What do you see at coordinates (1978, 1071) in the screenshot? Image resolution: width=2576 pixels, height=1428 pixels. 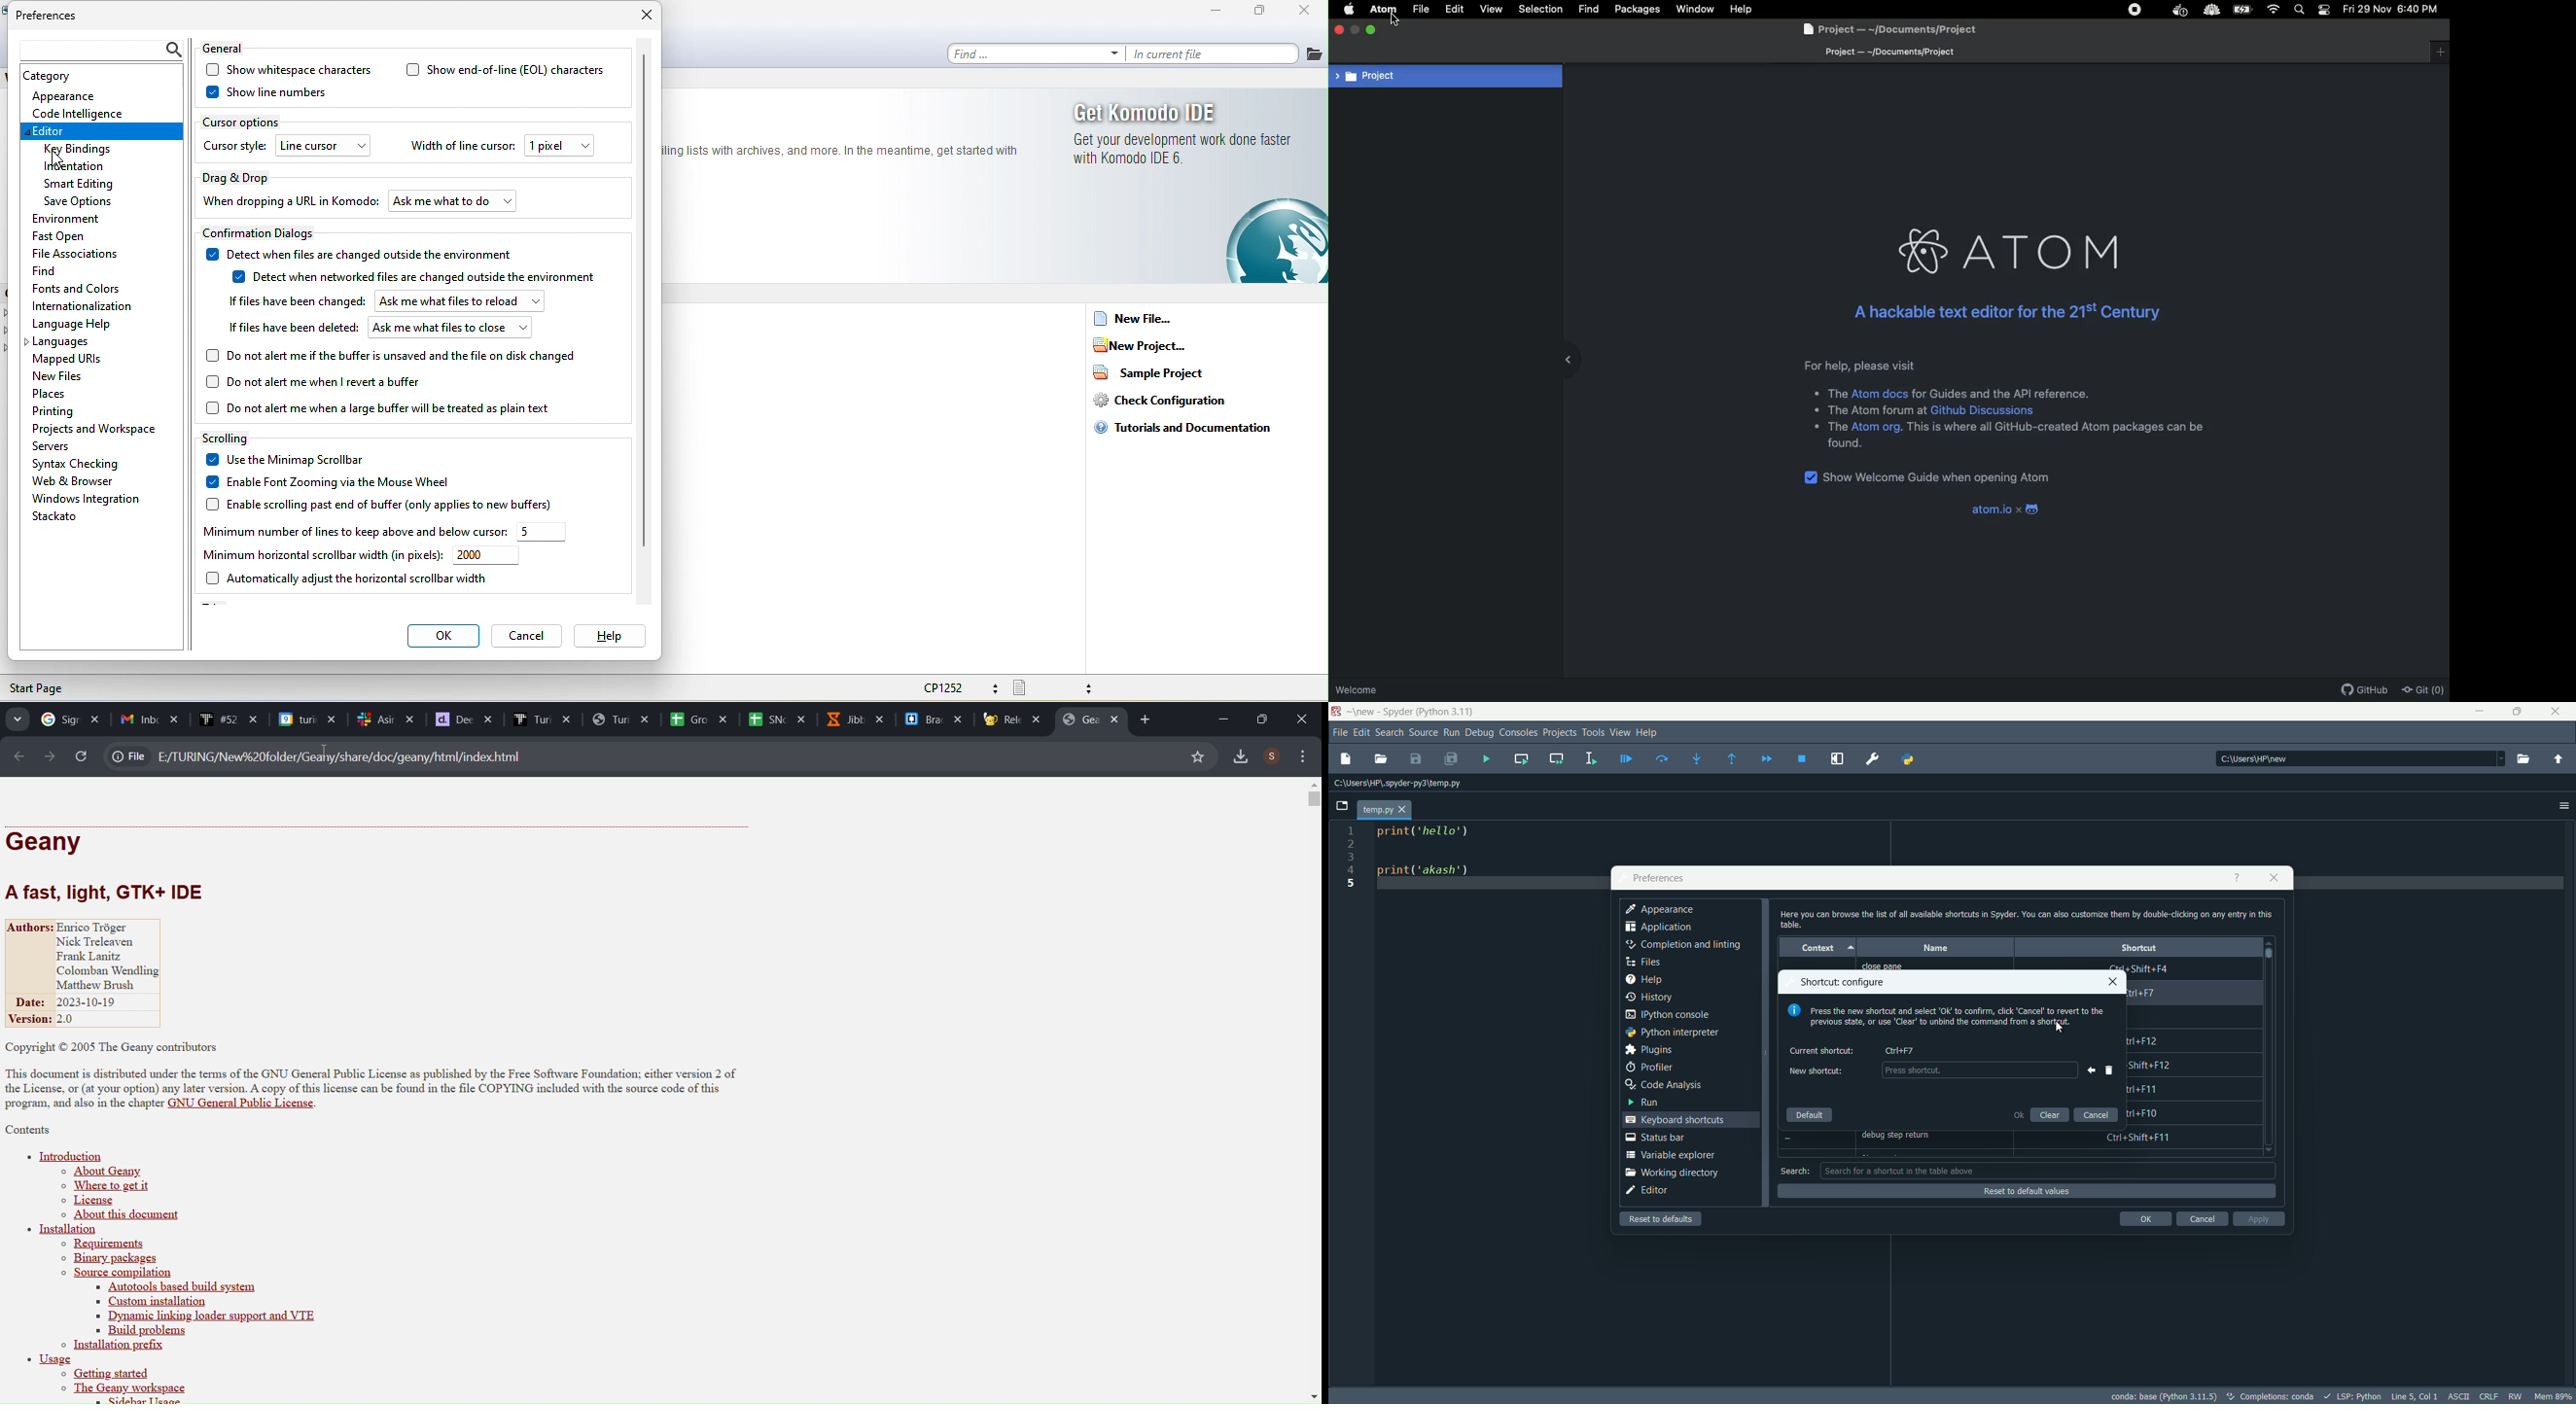 I see `new shortcut` at bounding box center [1978, 1071].